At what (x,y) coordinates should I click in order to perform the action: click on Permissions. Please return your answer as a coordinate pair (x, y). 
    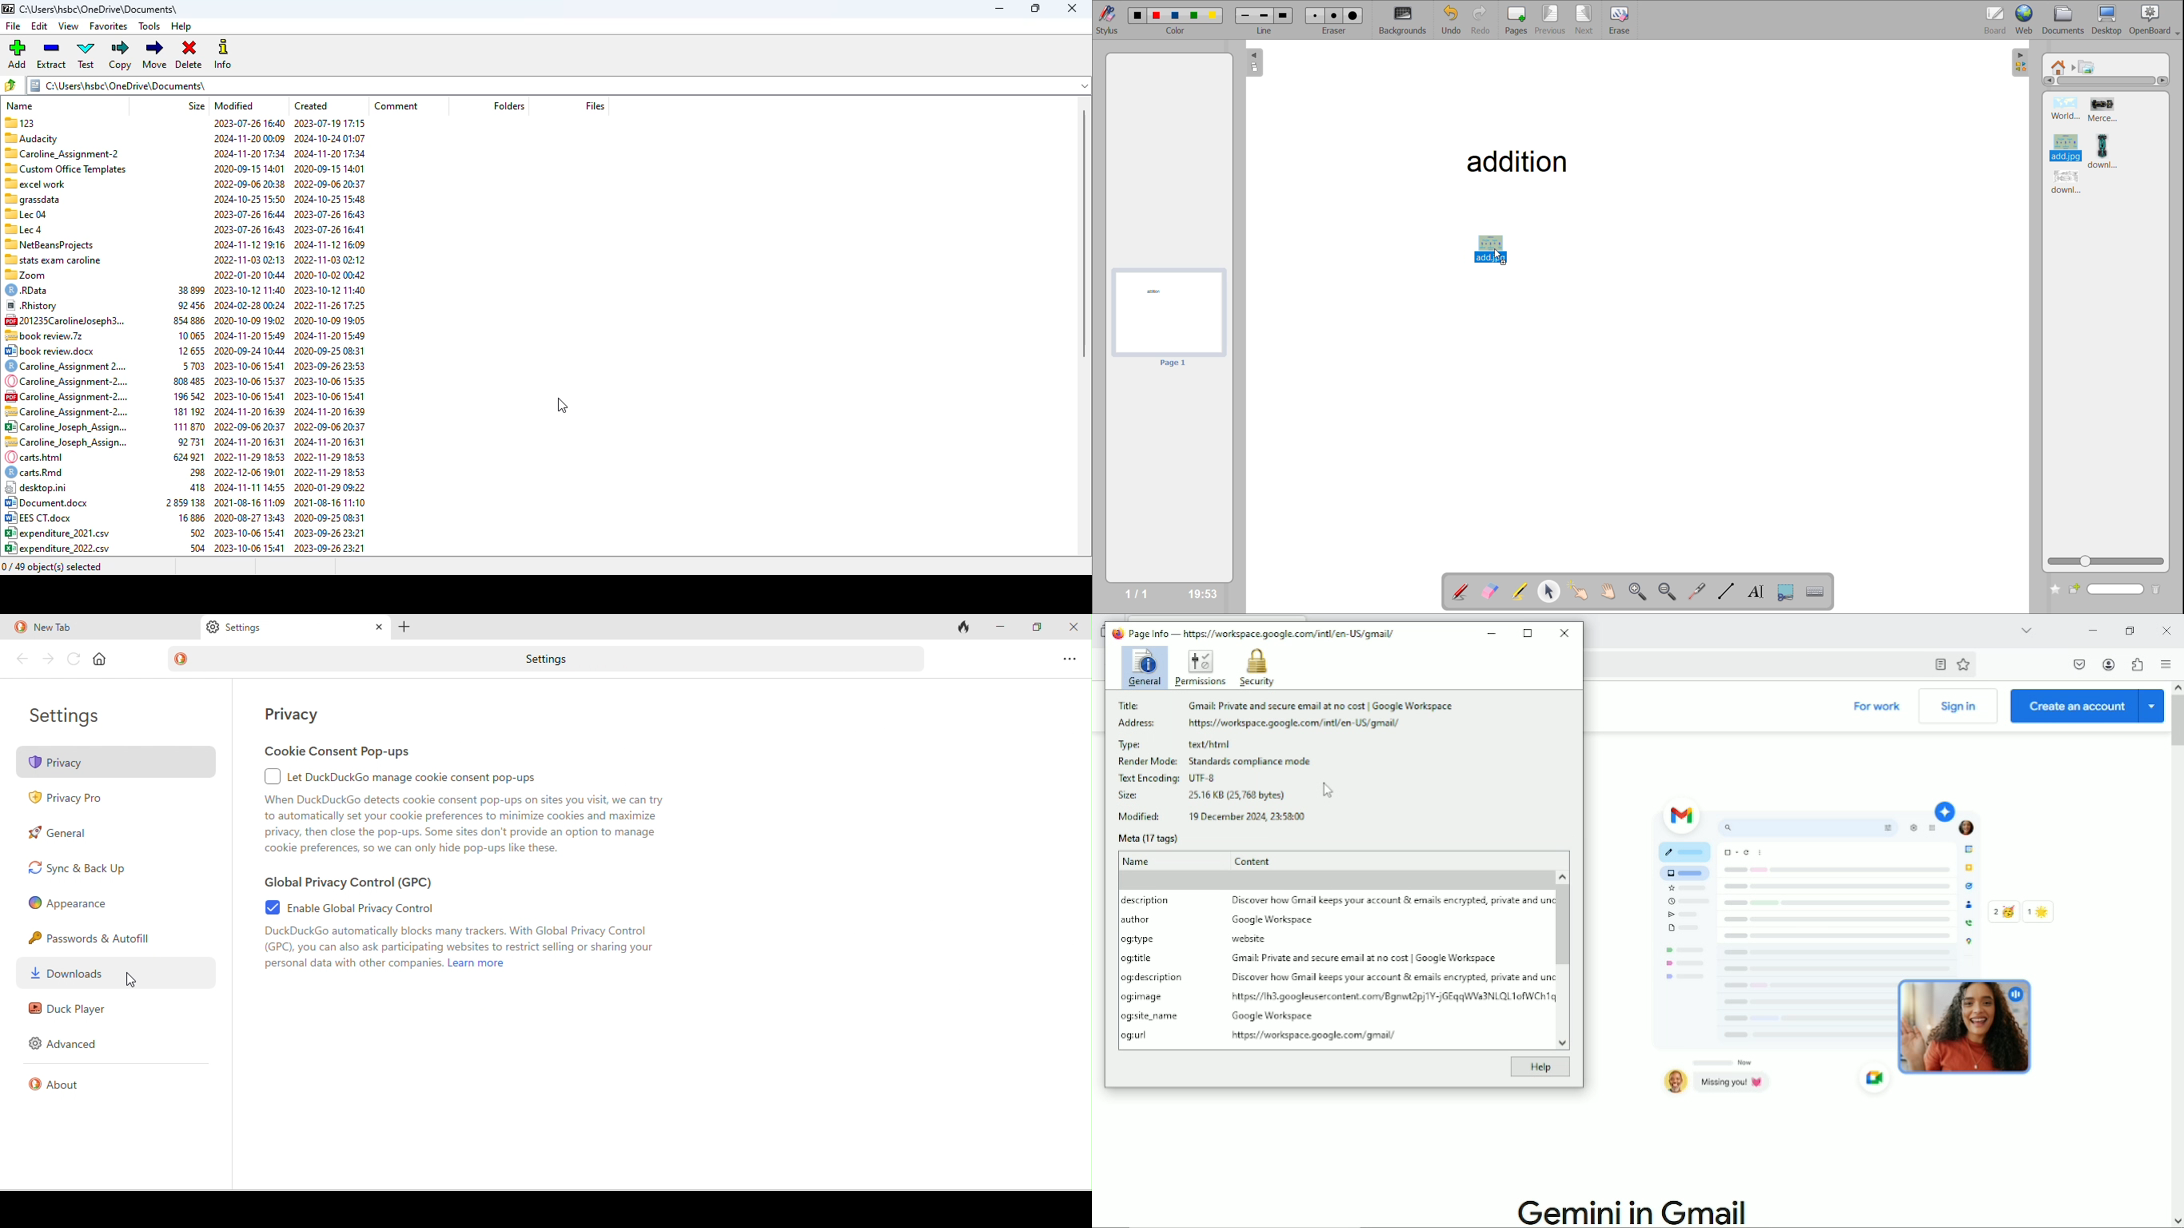
    Looking at the image, I should click on (1199, 668).